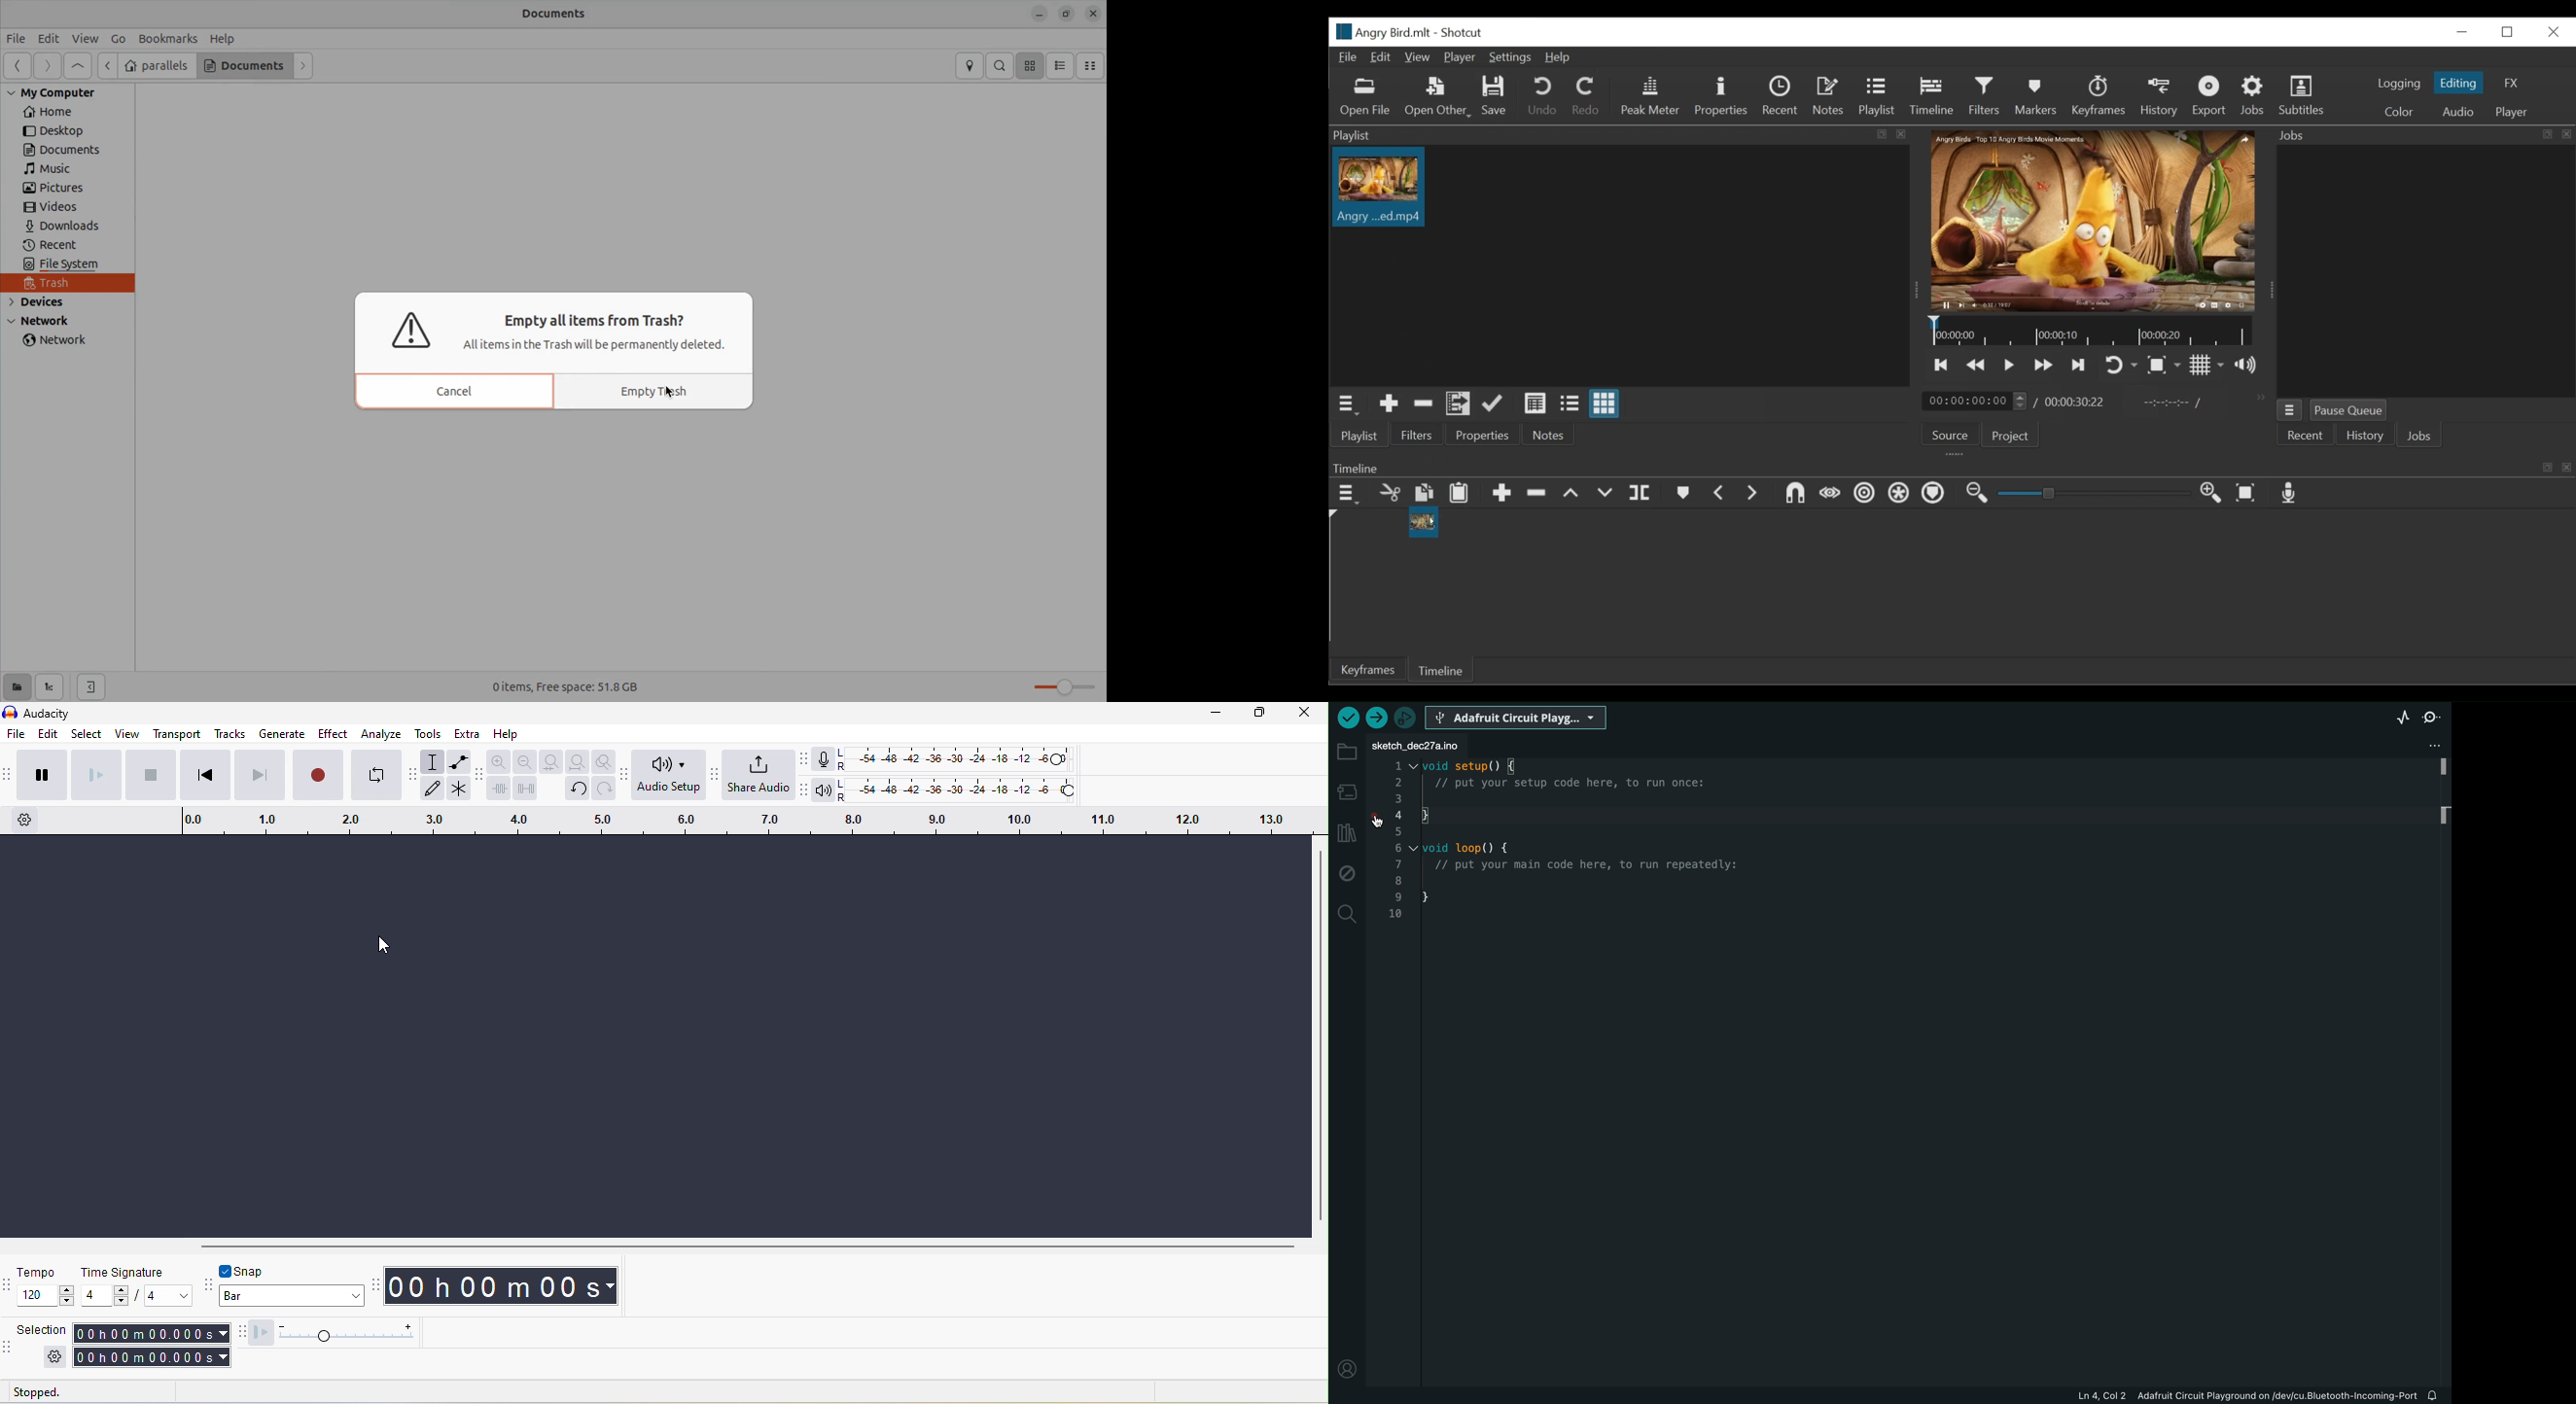  Describe the element at coordinates (1390, 495) in the screenshot. I see `Remove cut` at that location.